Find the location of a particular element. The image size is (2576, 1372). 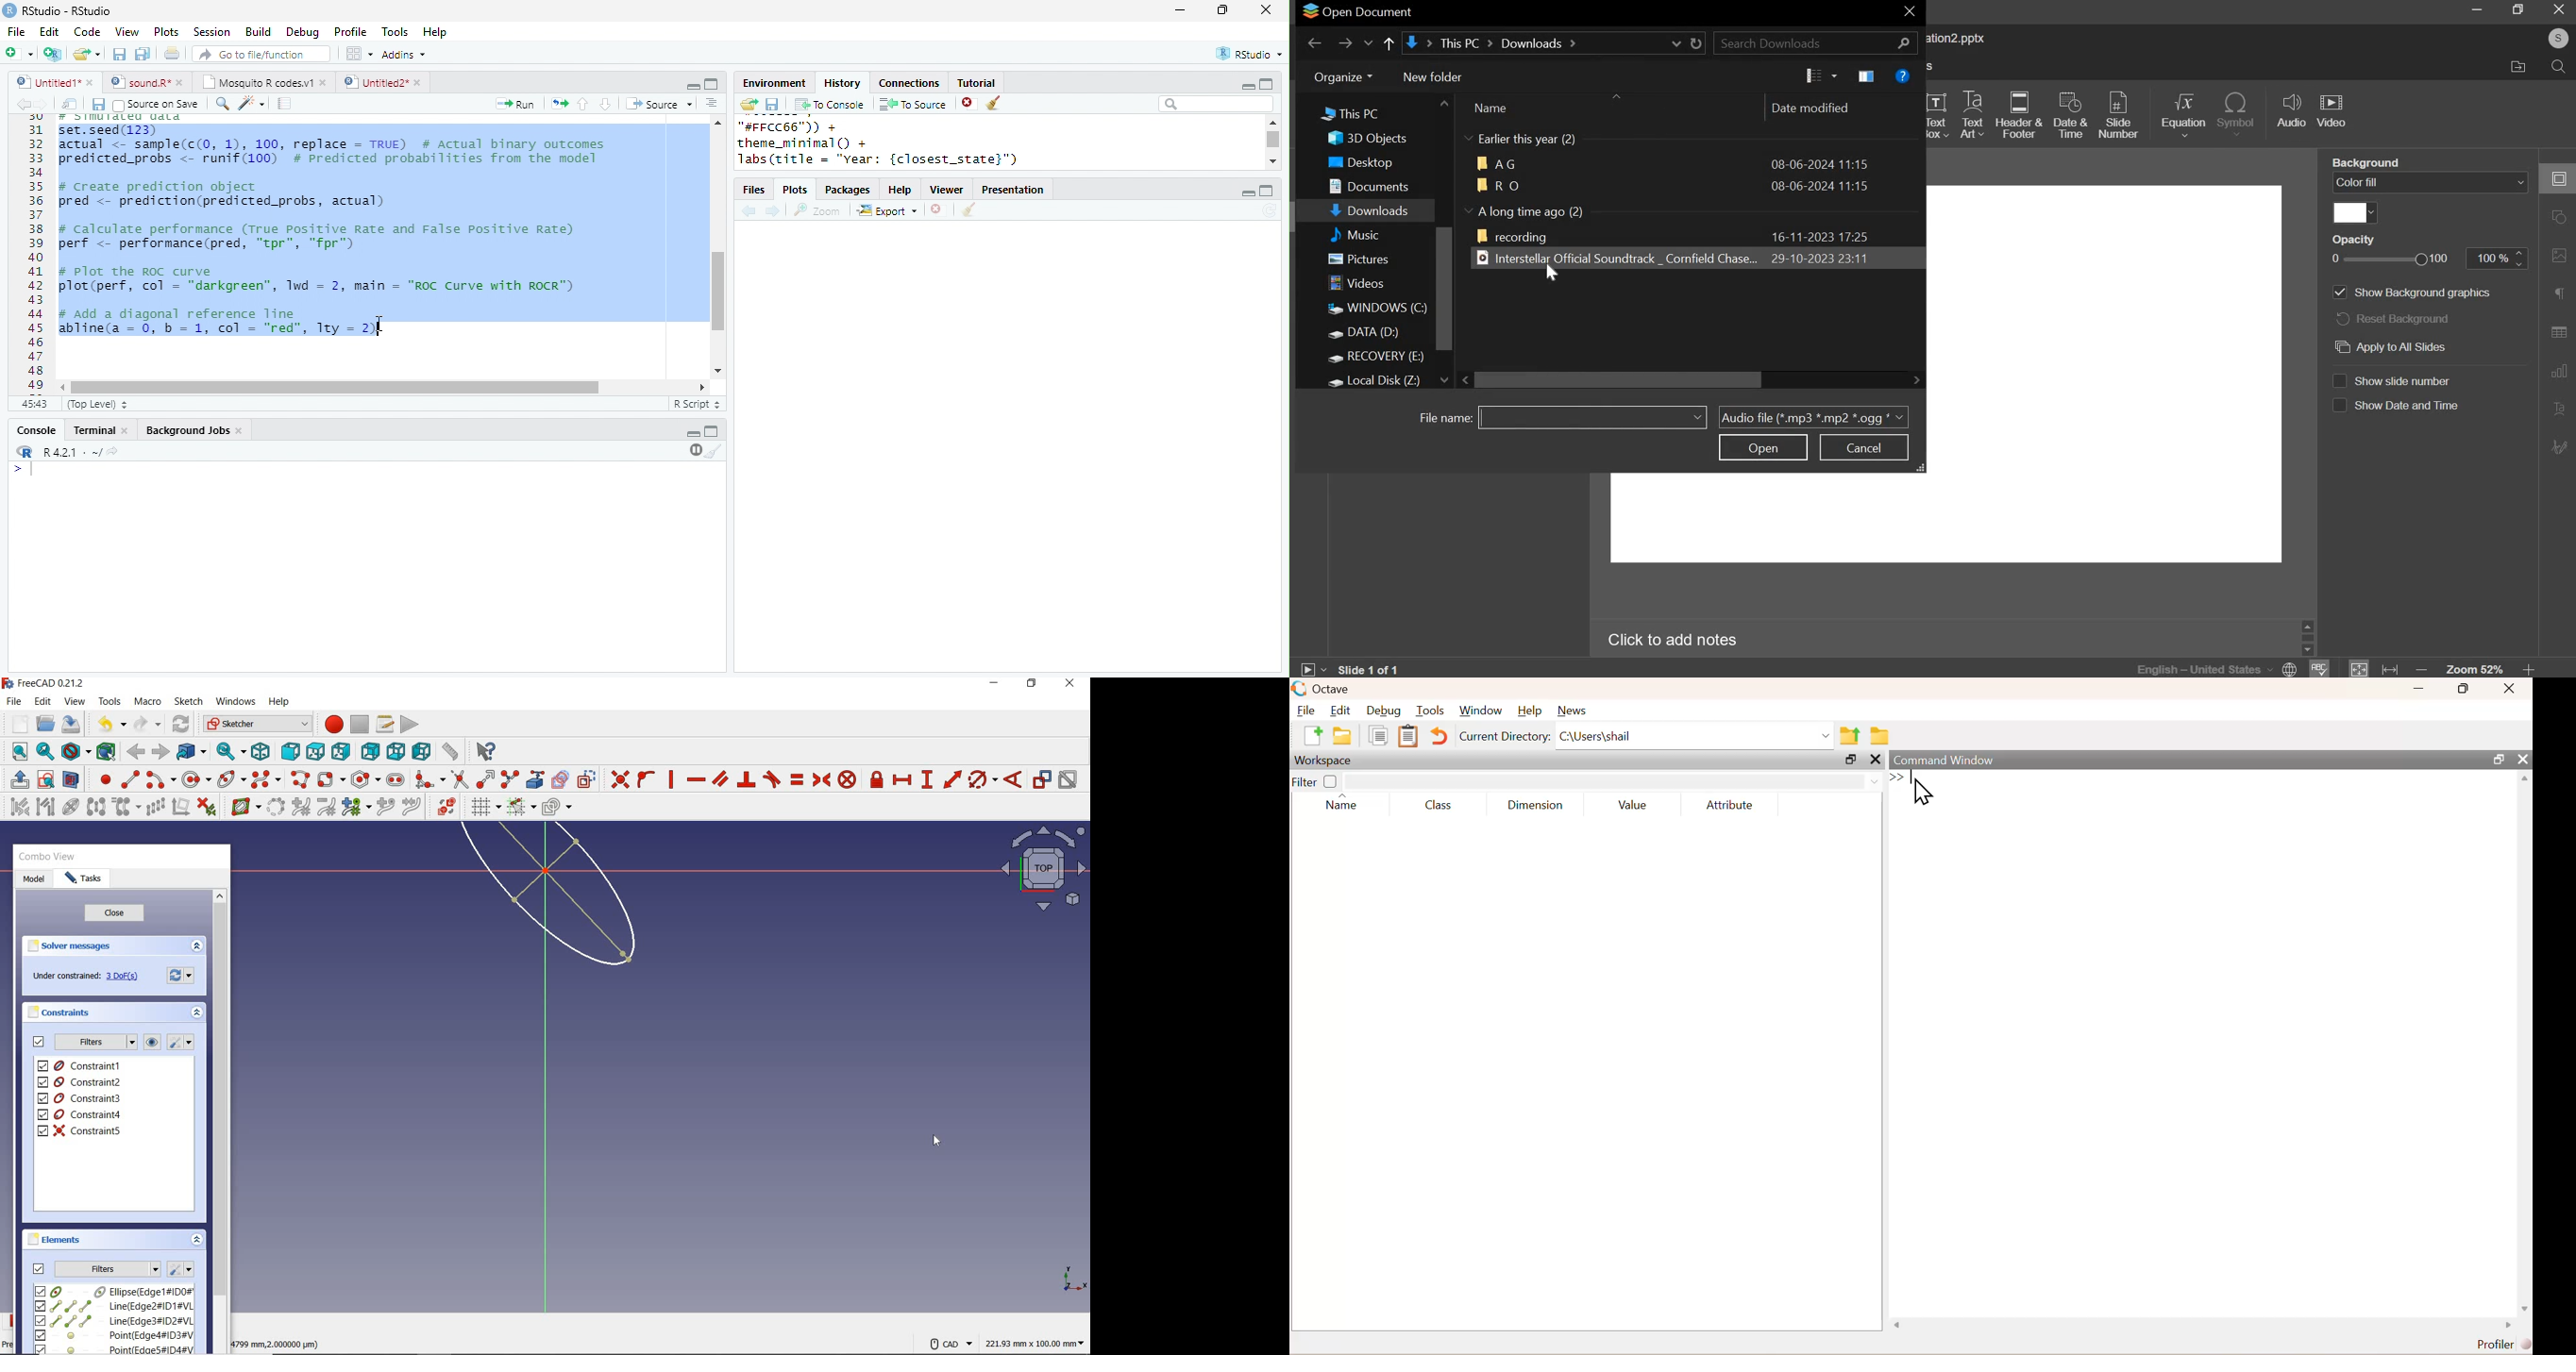

create regular polygon is located at coordinates (366, 779).